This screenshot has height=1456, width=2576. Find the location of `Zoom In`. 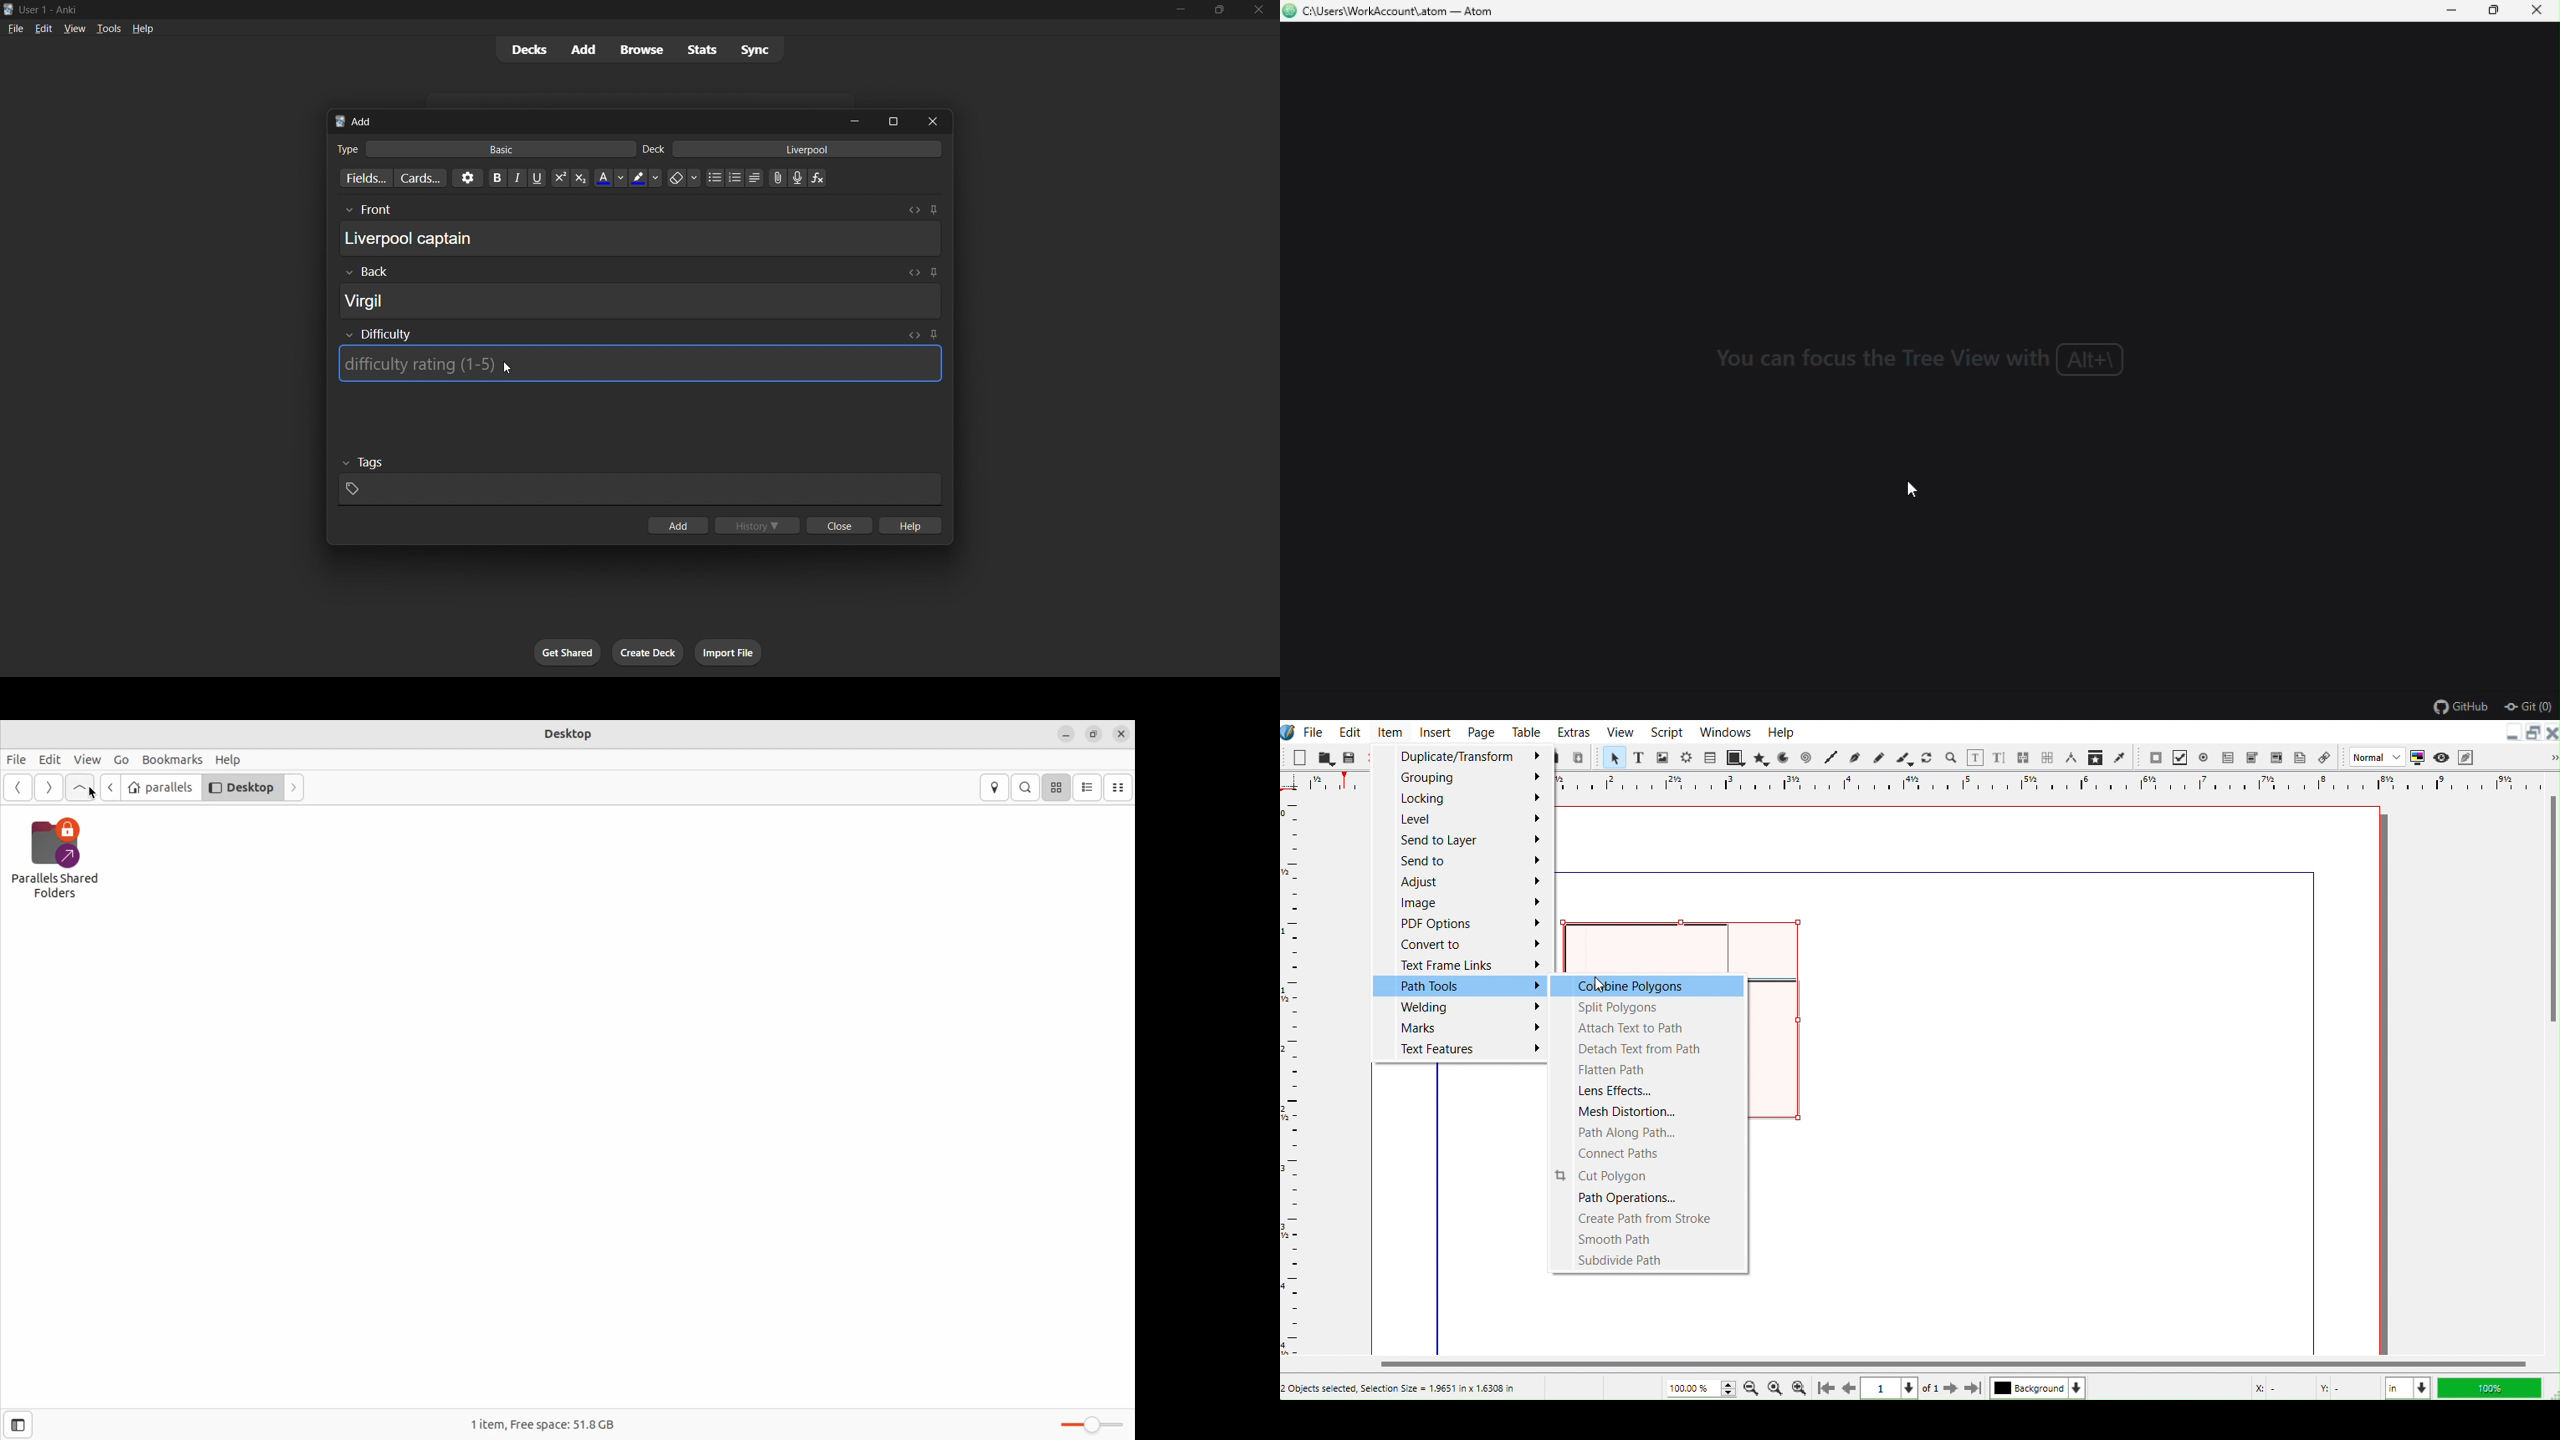

Zoom In is located at coordinates (1800, 1389).